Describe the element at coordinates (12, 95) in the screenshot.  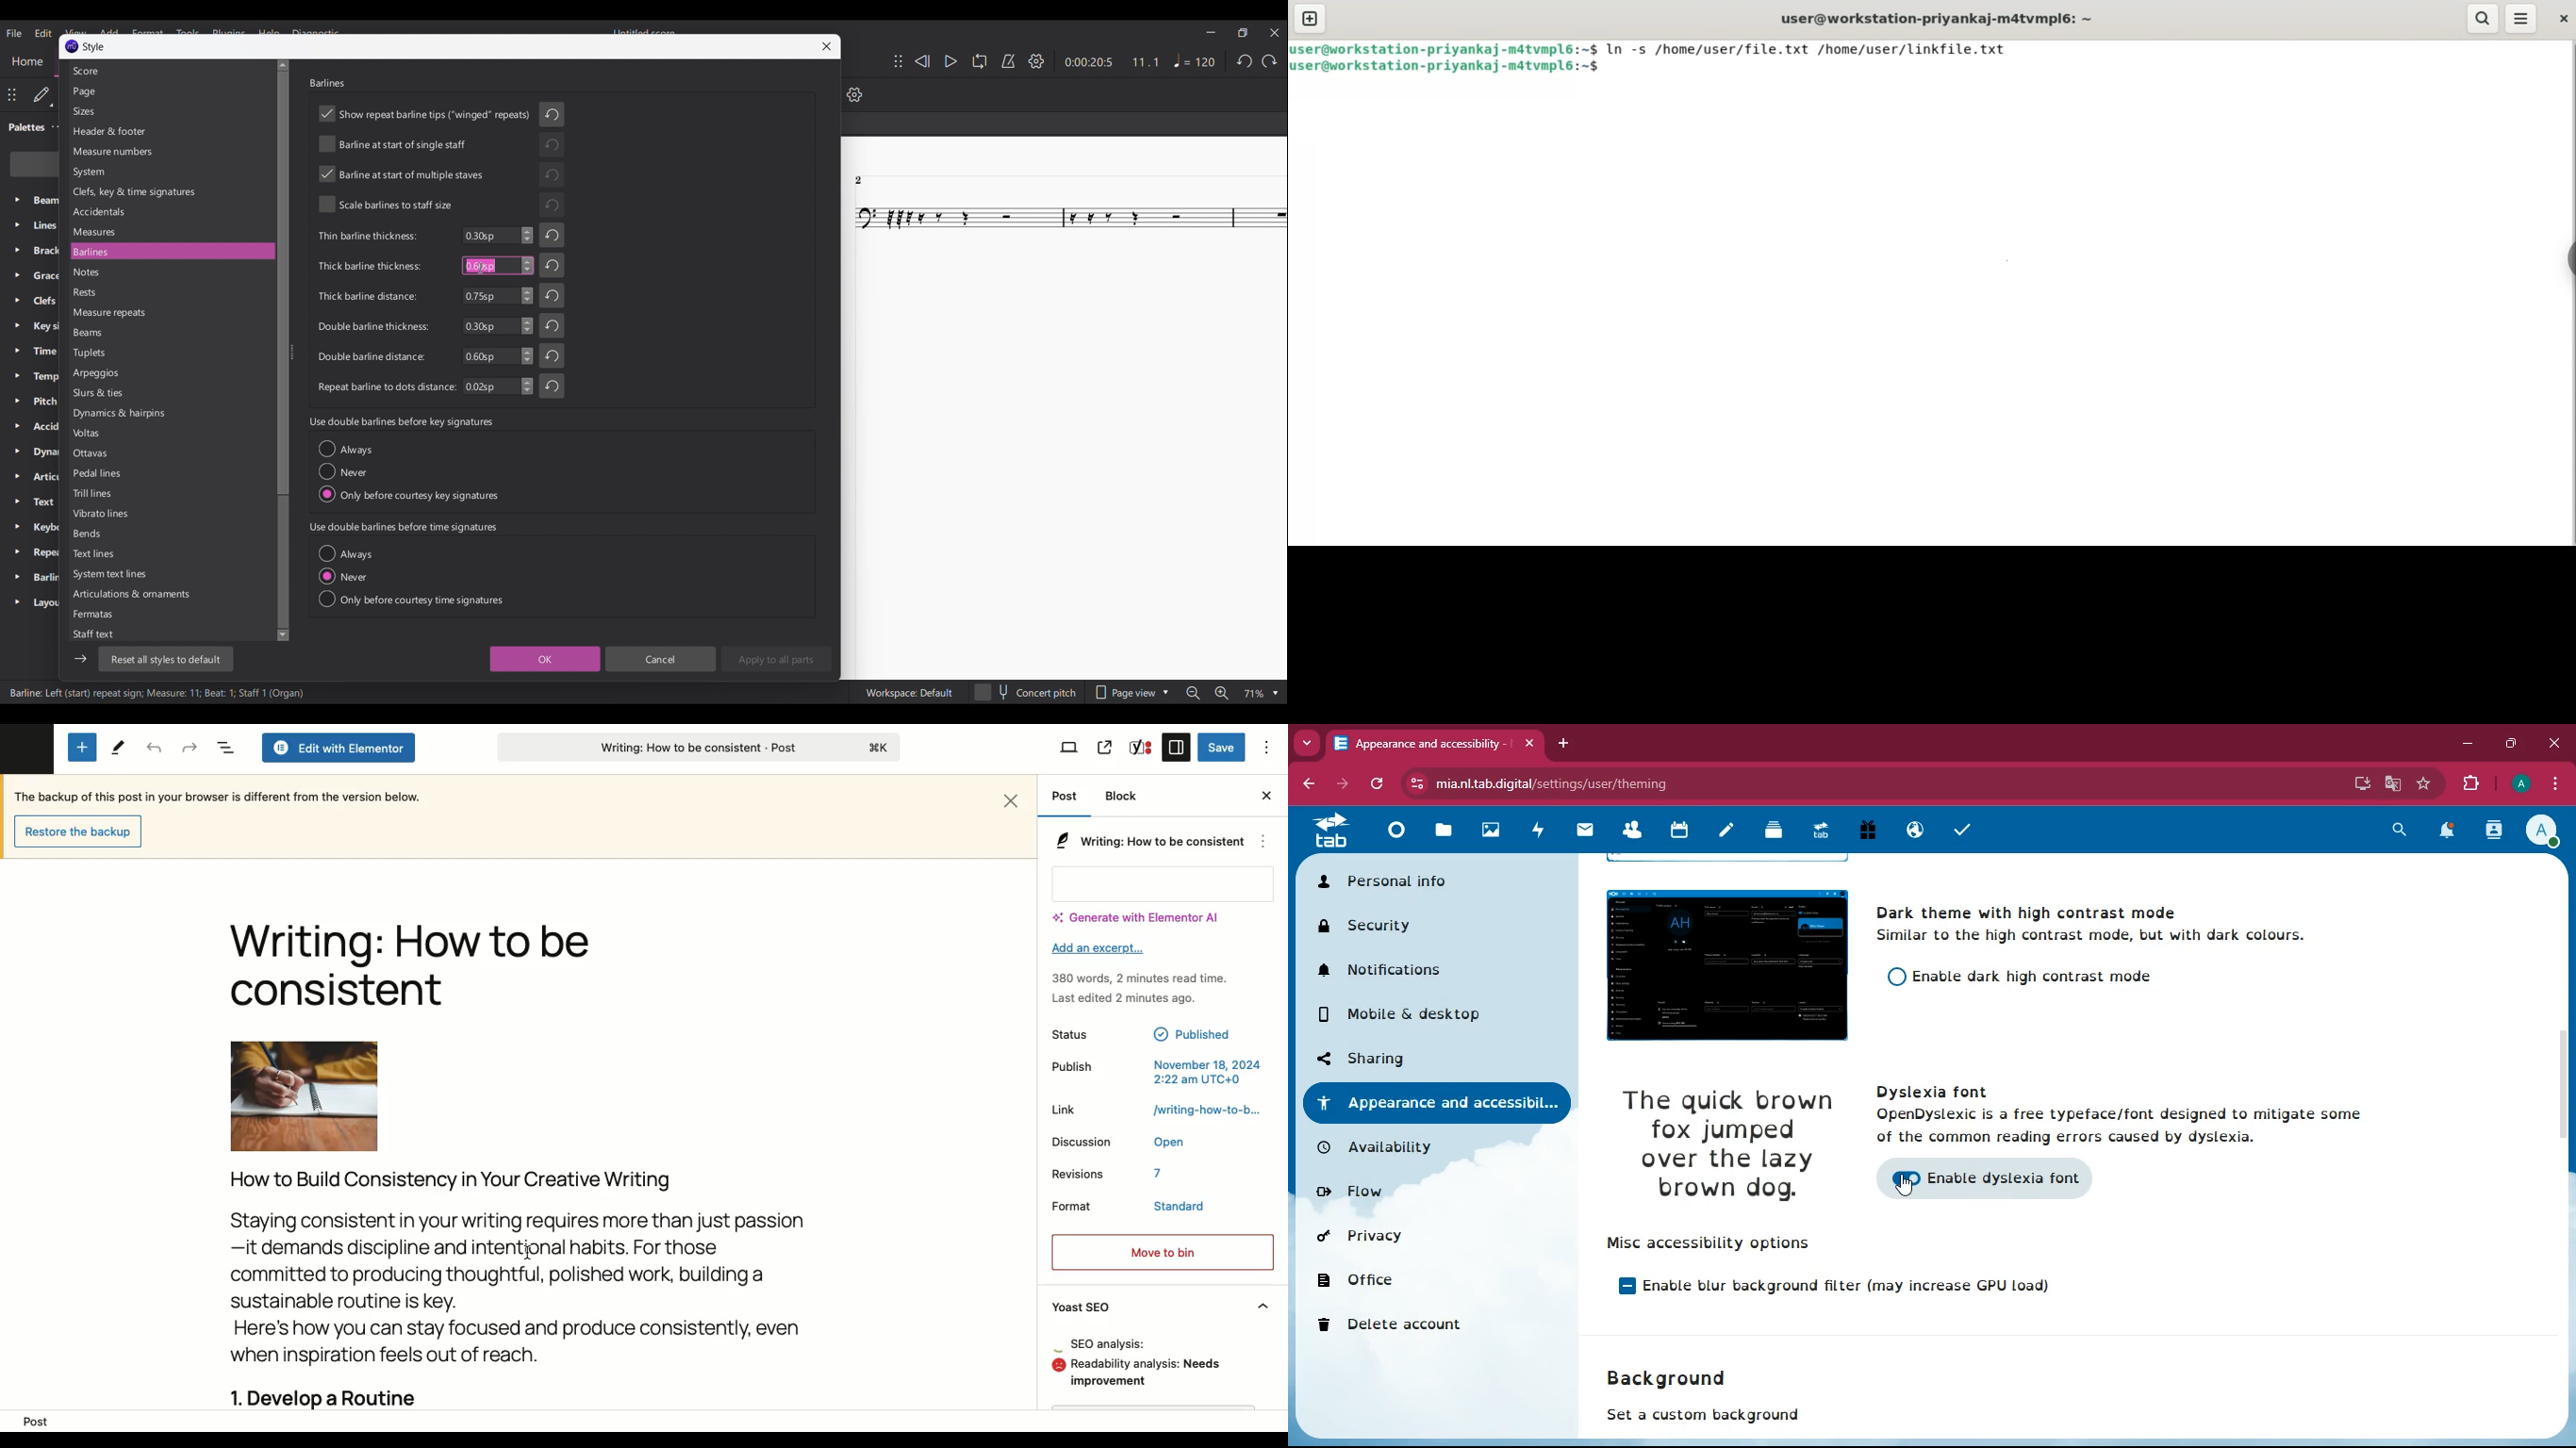
I see `Change toolbar position` at that location.